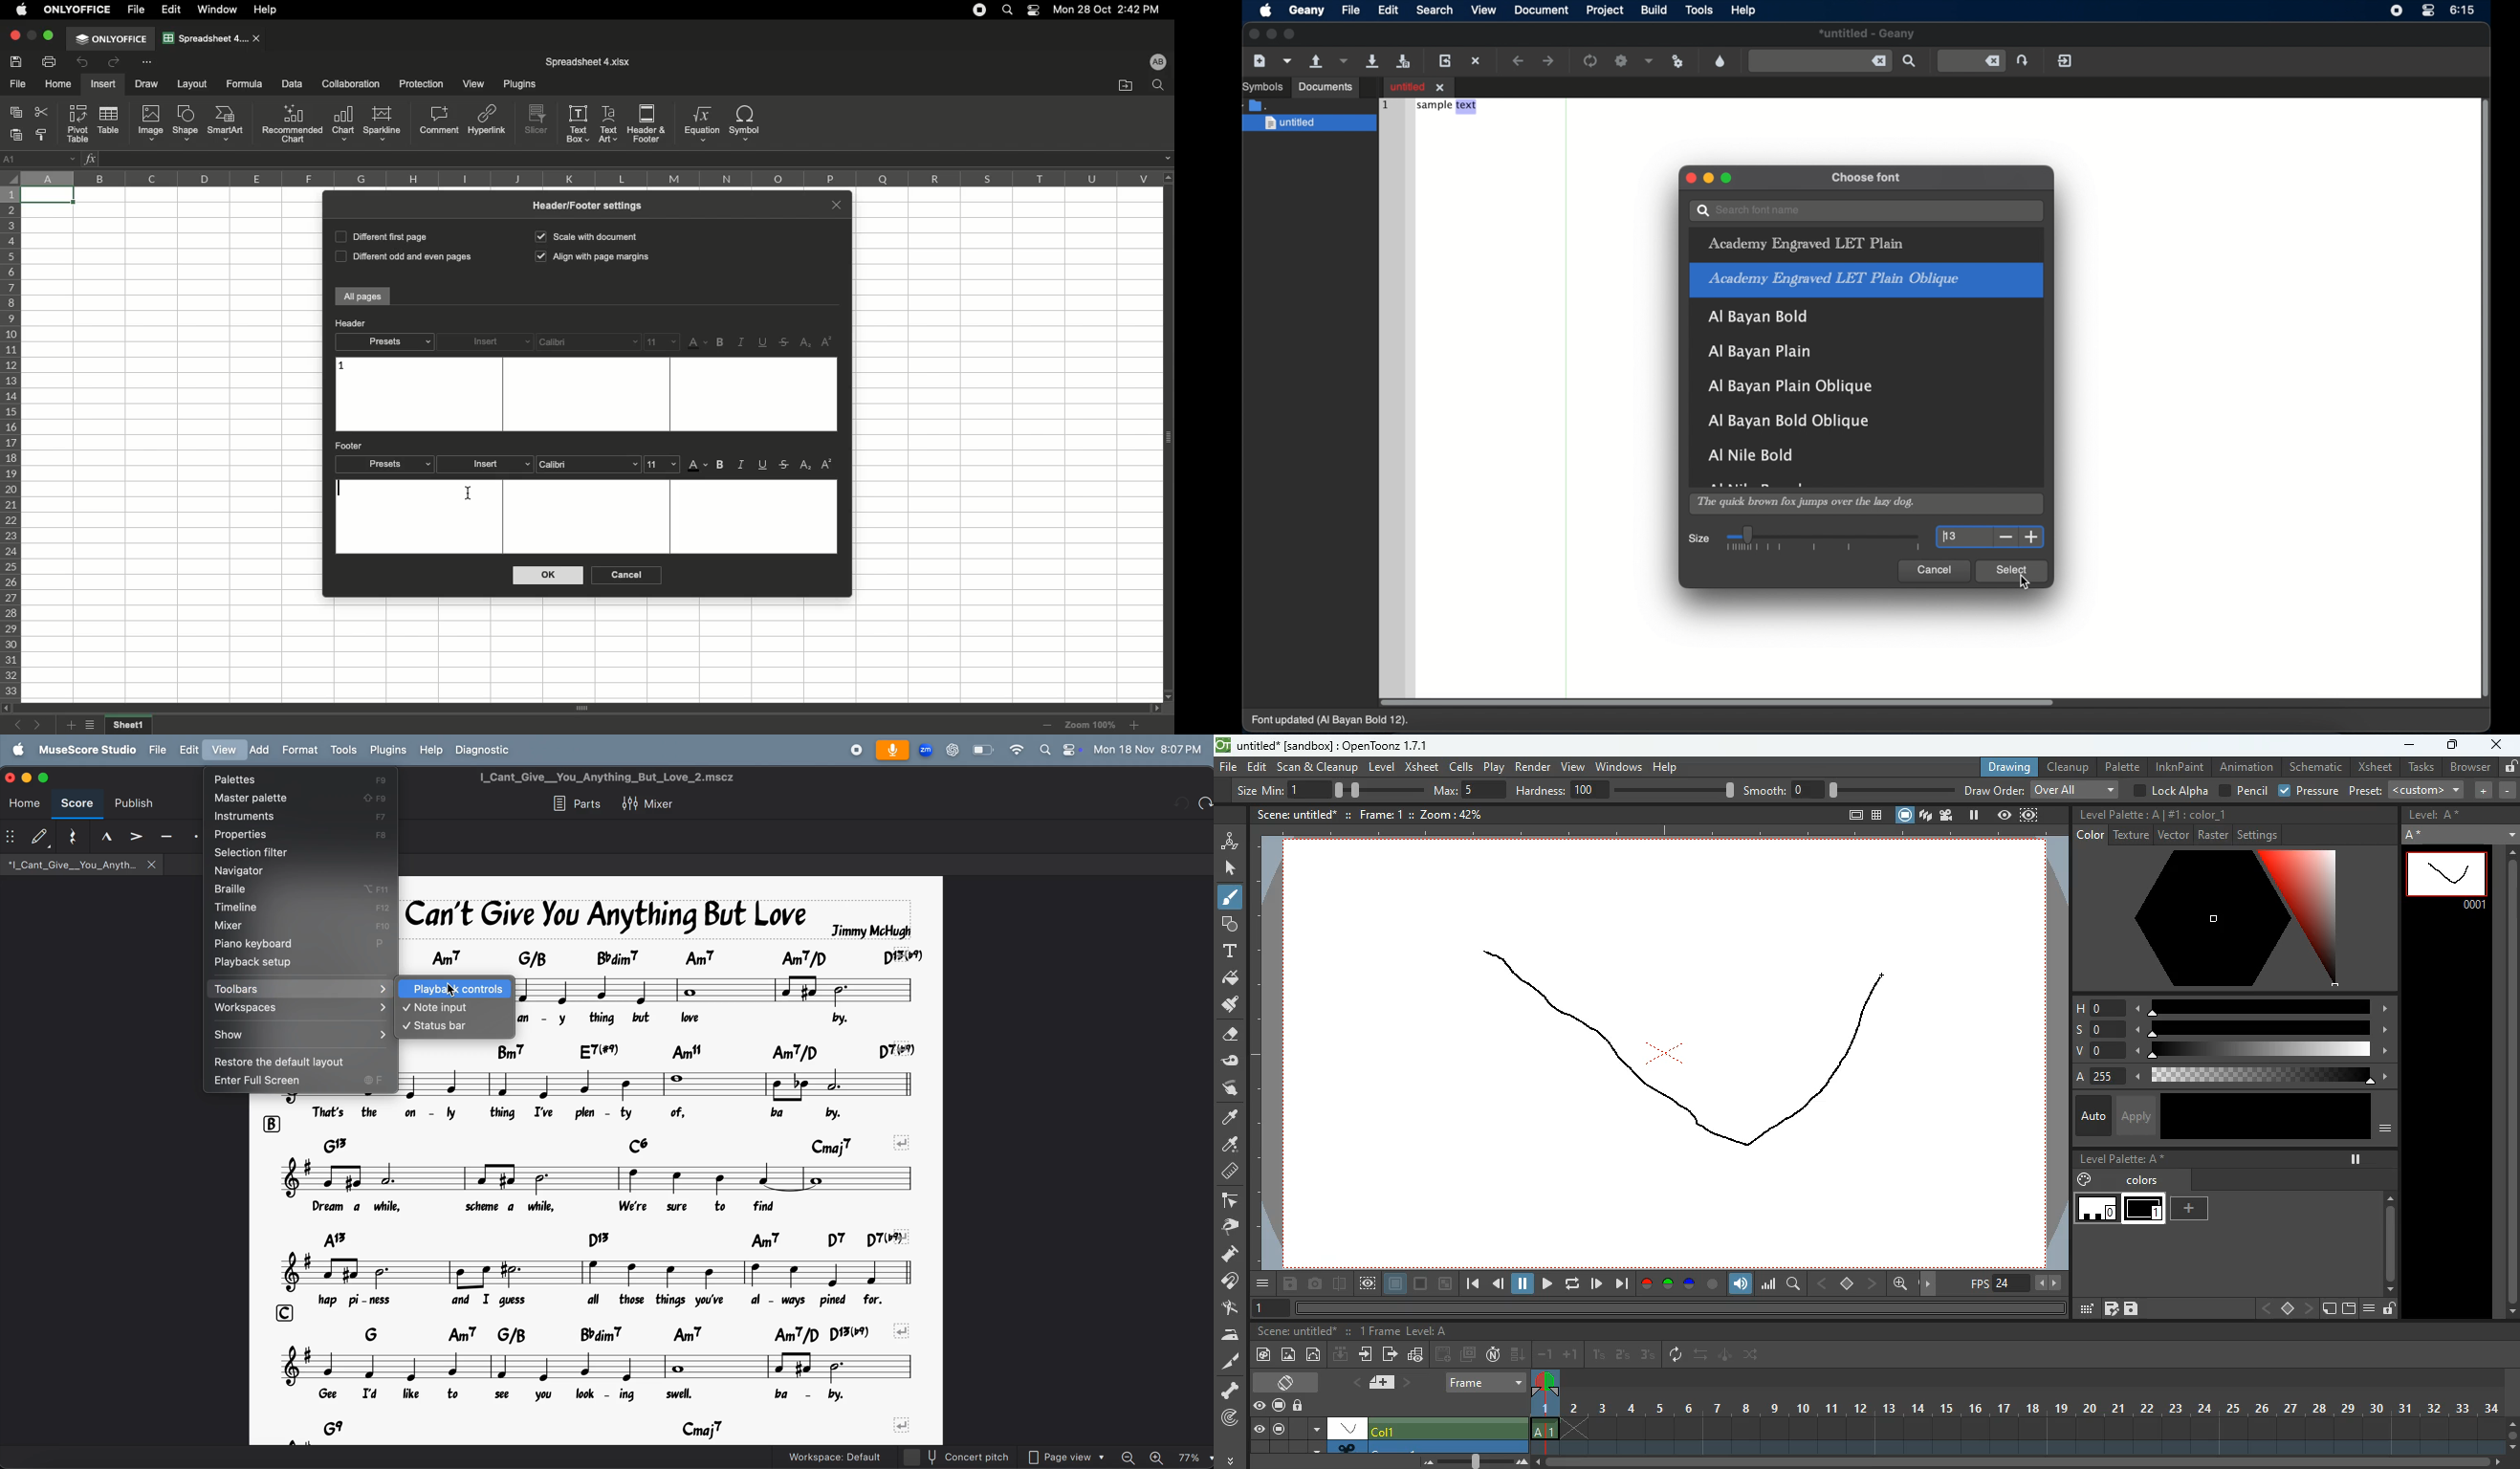 Image resolution: width=2520 pixels, height=1484 pixels. Describe the element at coordinates (19, 85) in the screenshot. I see `File` at that location.